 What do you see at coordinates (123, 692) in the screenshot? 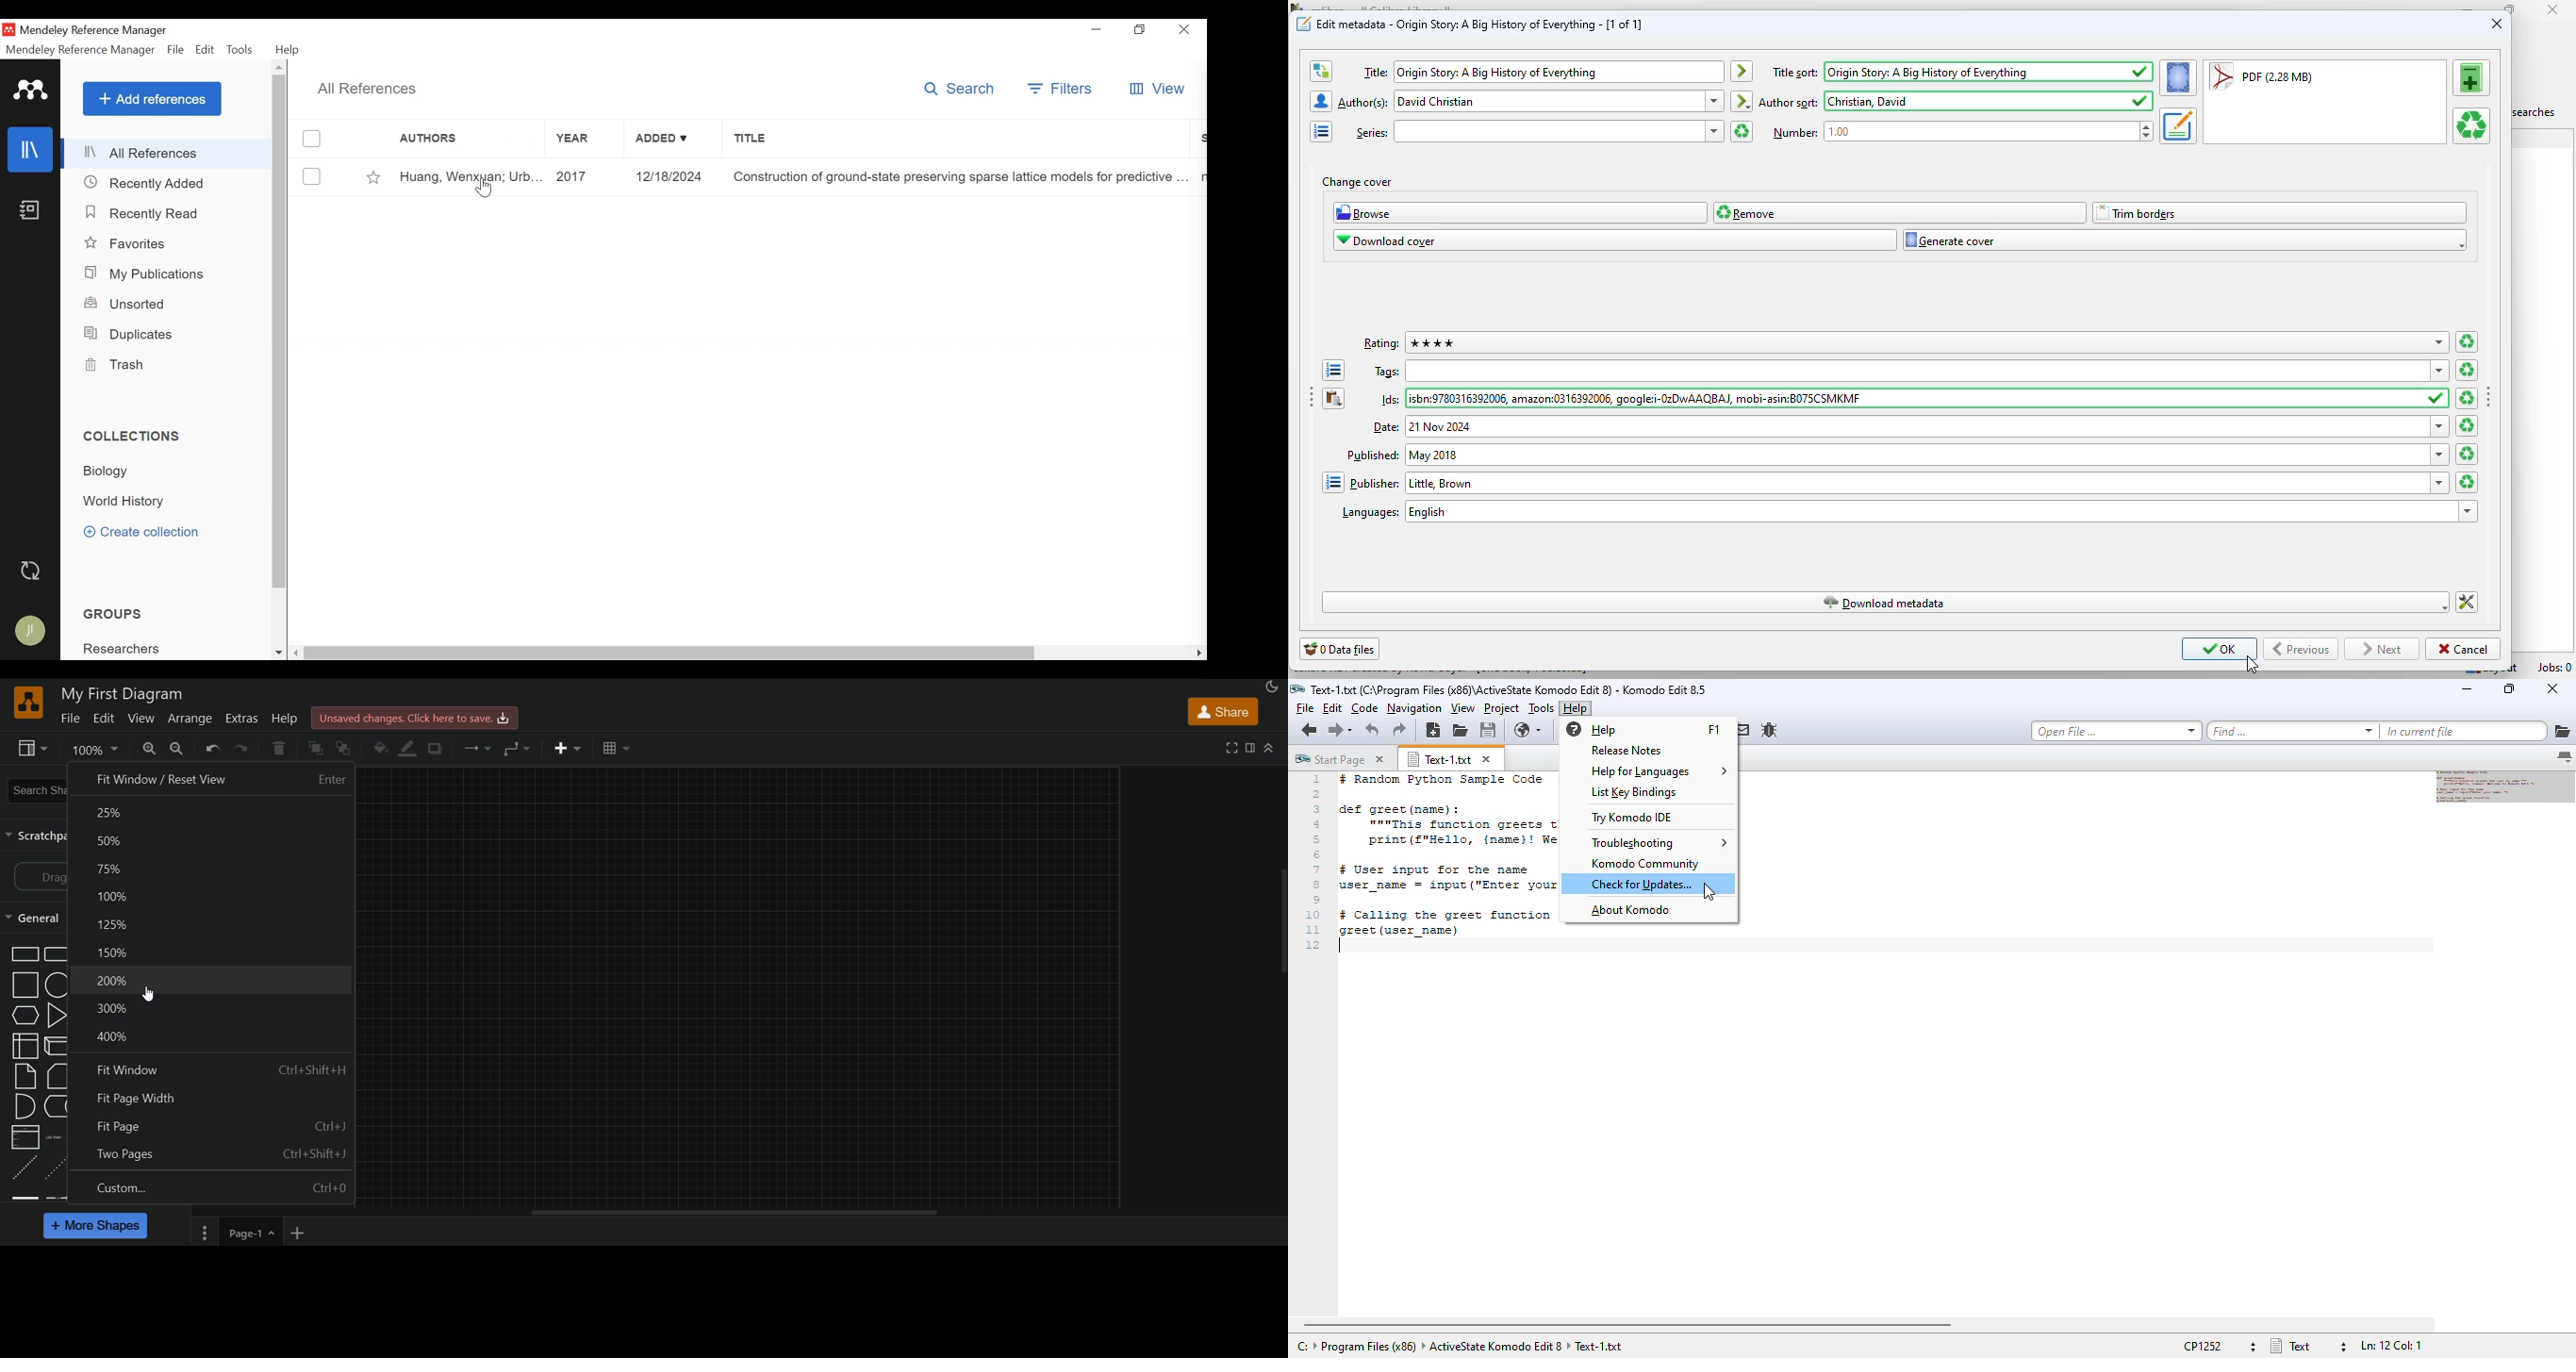
I see `title` at bounding box center [123, 692].